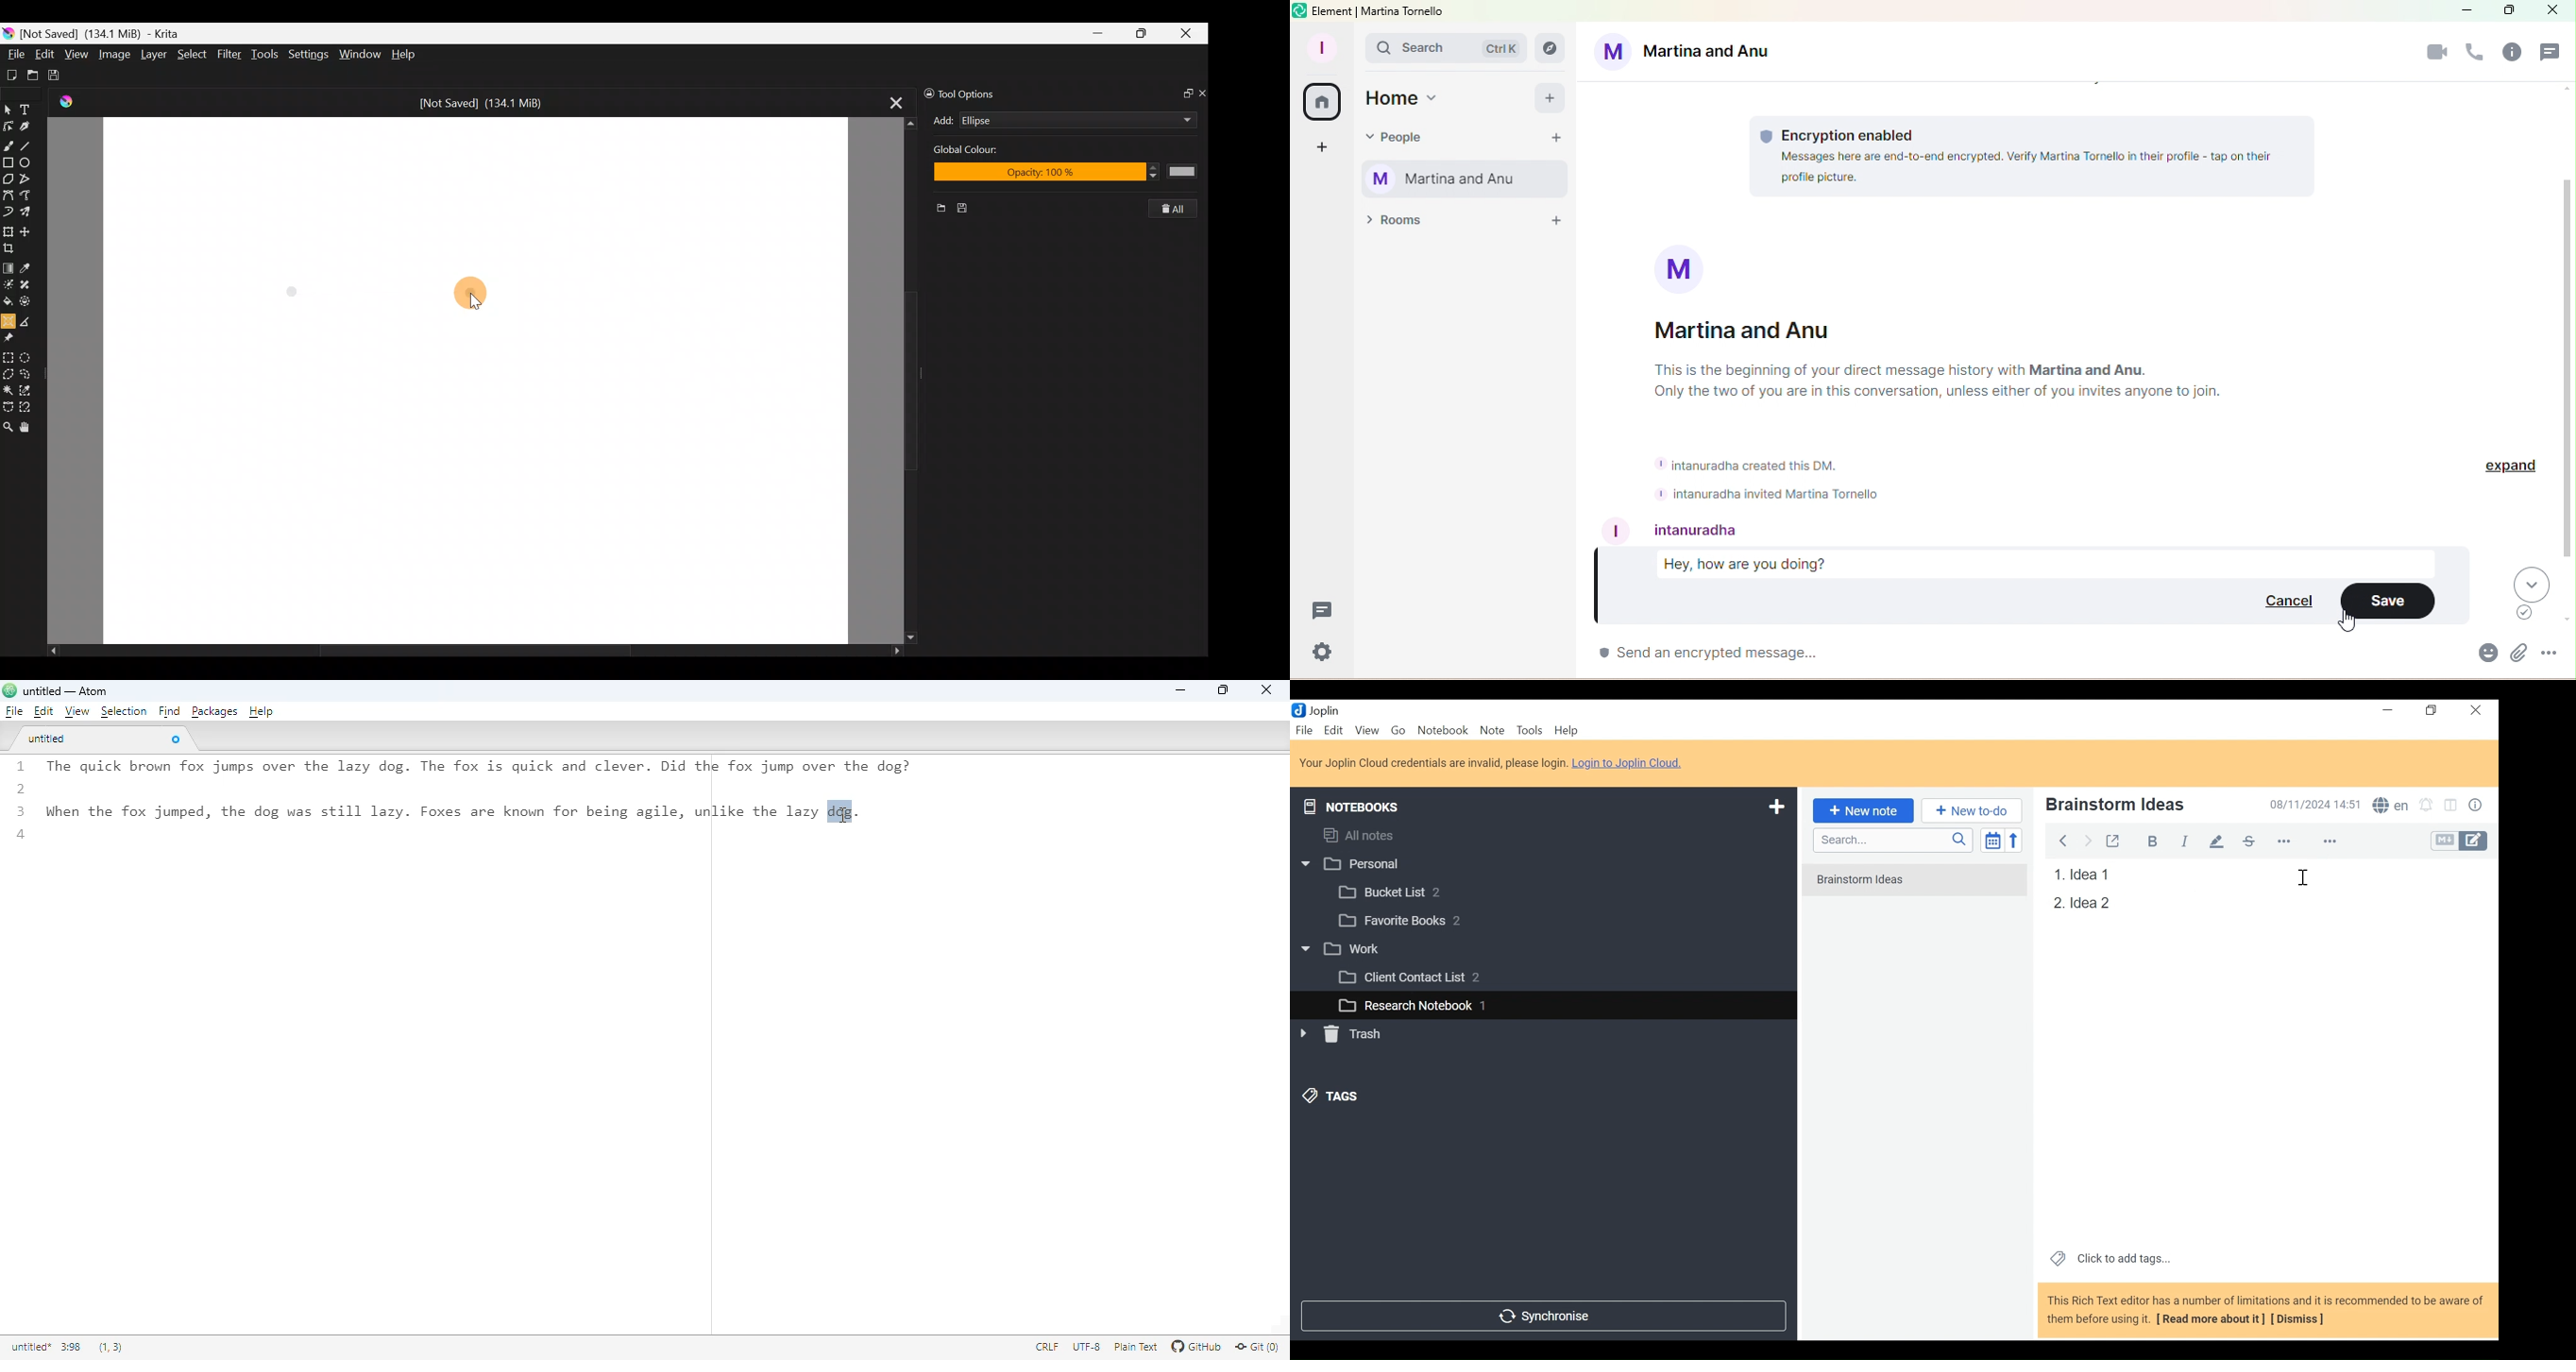 Image resolution: width=2576 pixels, height=1372 pixels. Describe the element at coordinates (2460, 841) in the screenshot. I see `Toggle Editor` at that location.